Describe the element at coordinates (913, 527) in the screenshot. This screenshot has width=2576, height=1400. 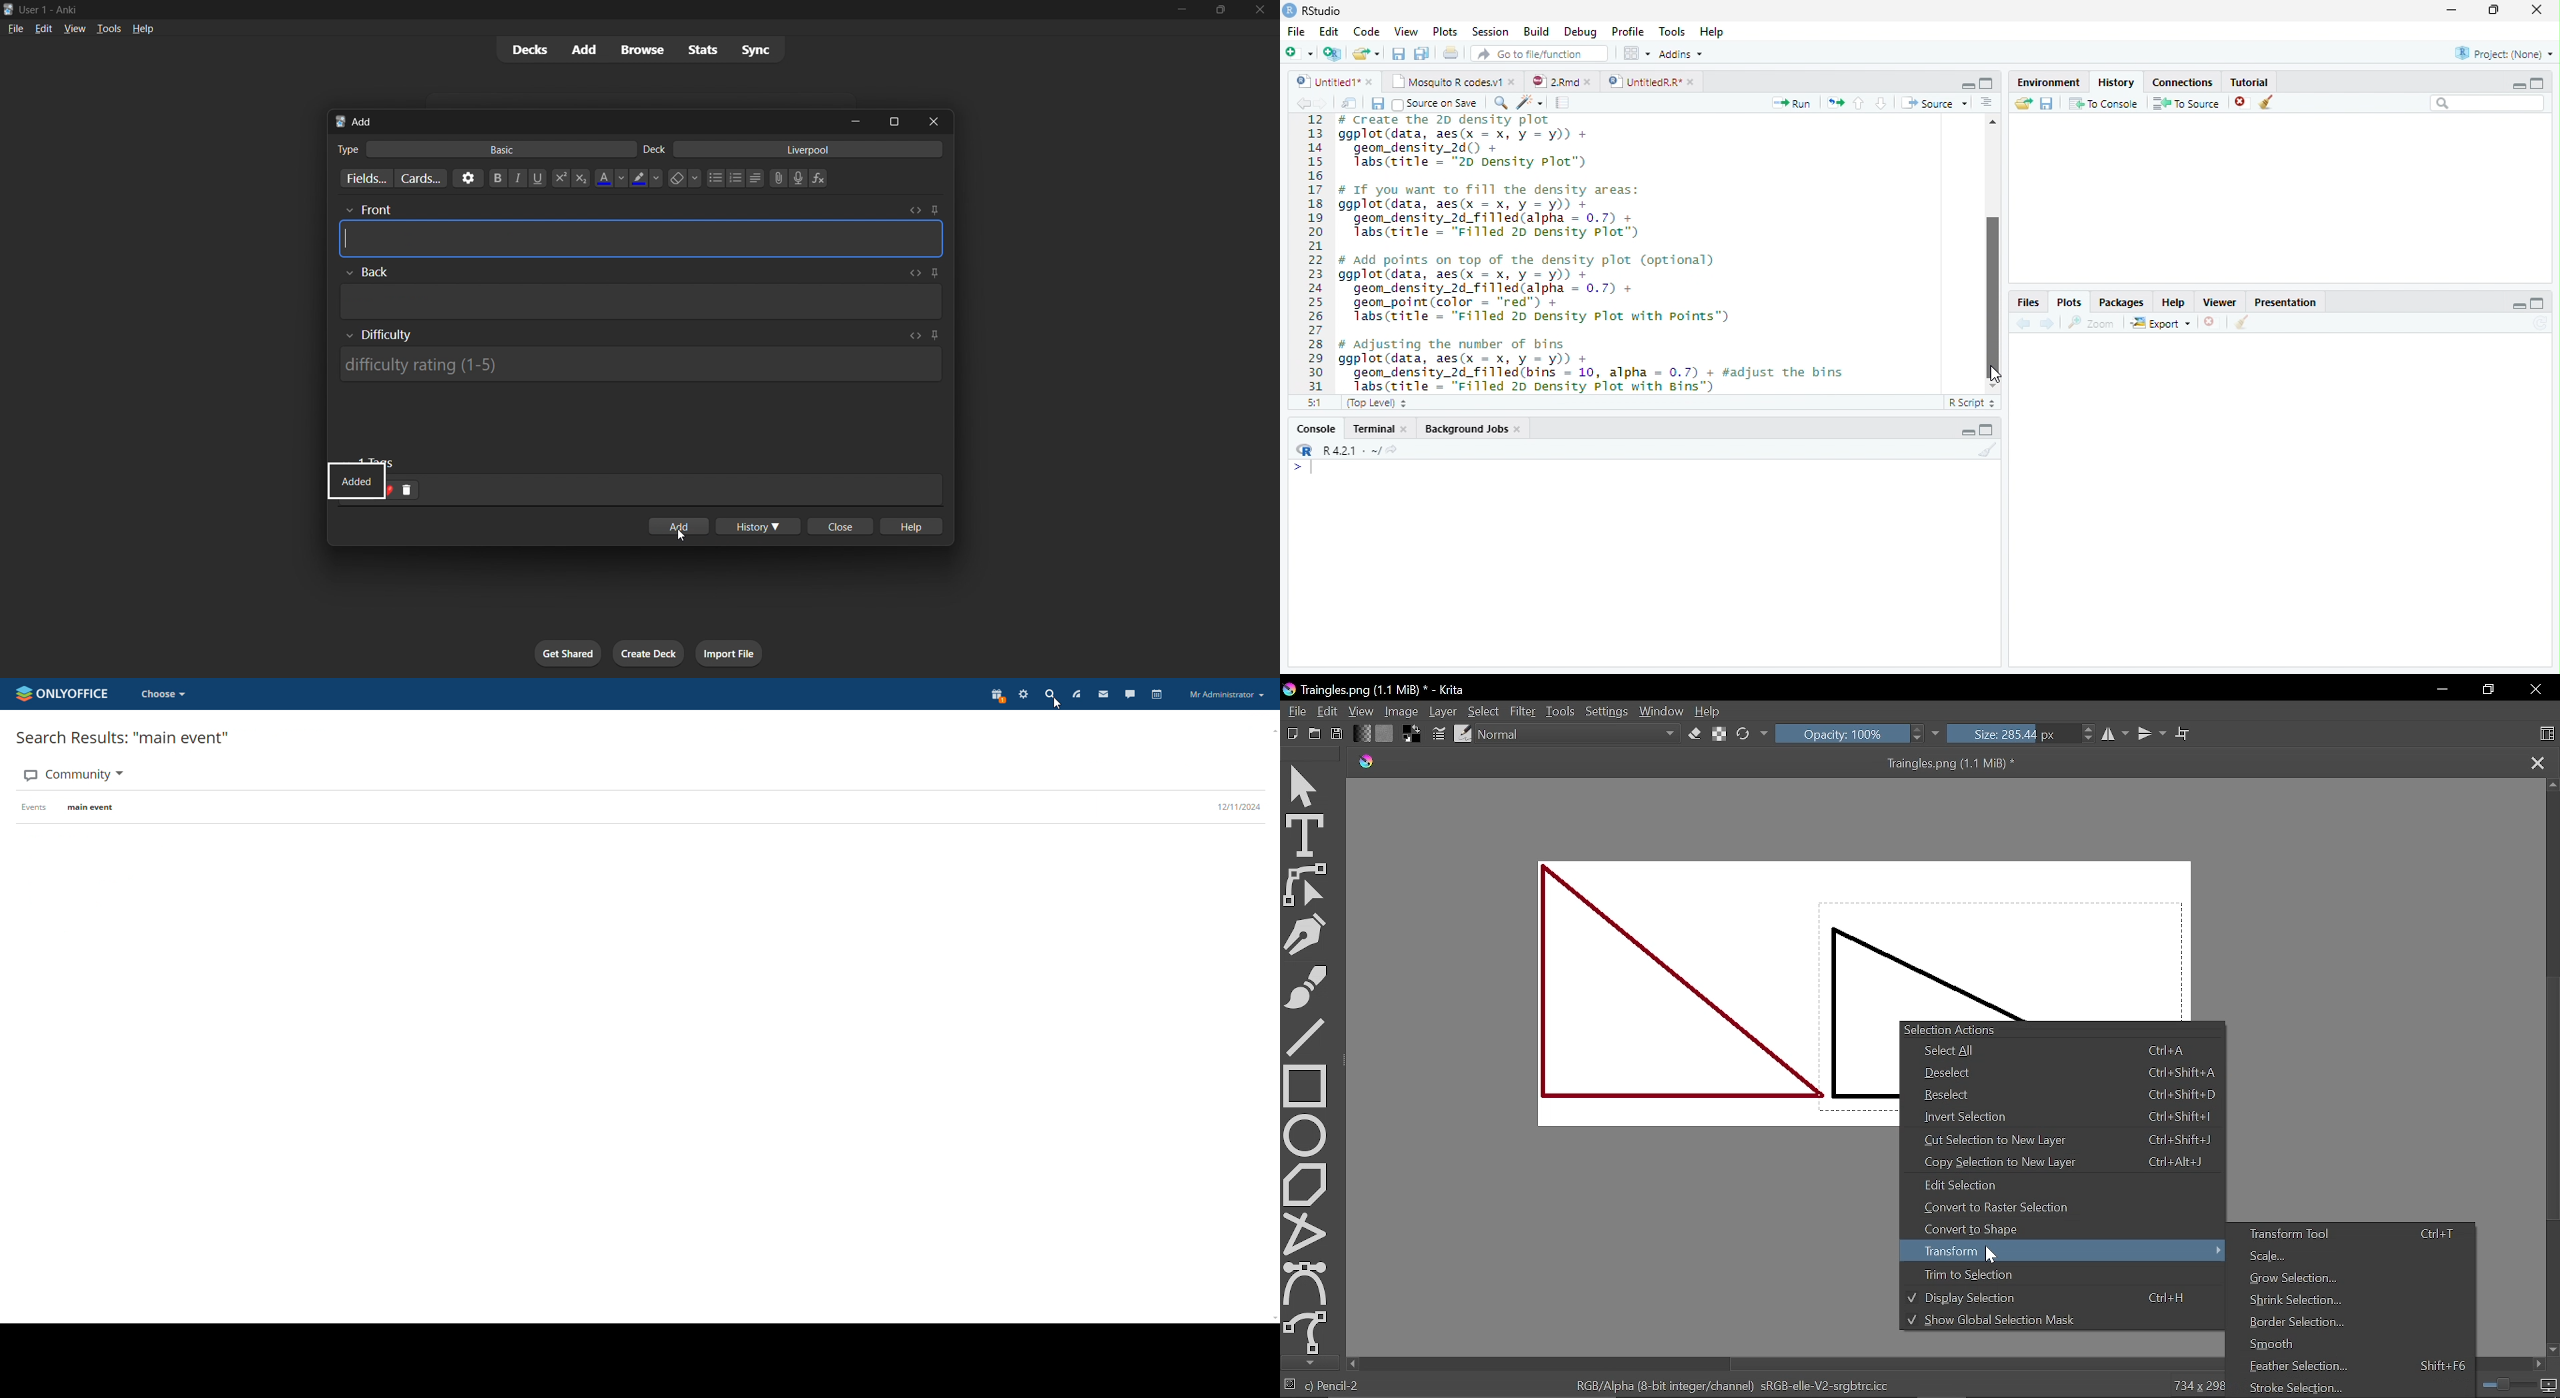
I see `hlep` at that location.